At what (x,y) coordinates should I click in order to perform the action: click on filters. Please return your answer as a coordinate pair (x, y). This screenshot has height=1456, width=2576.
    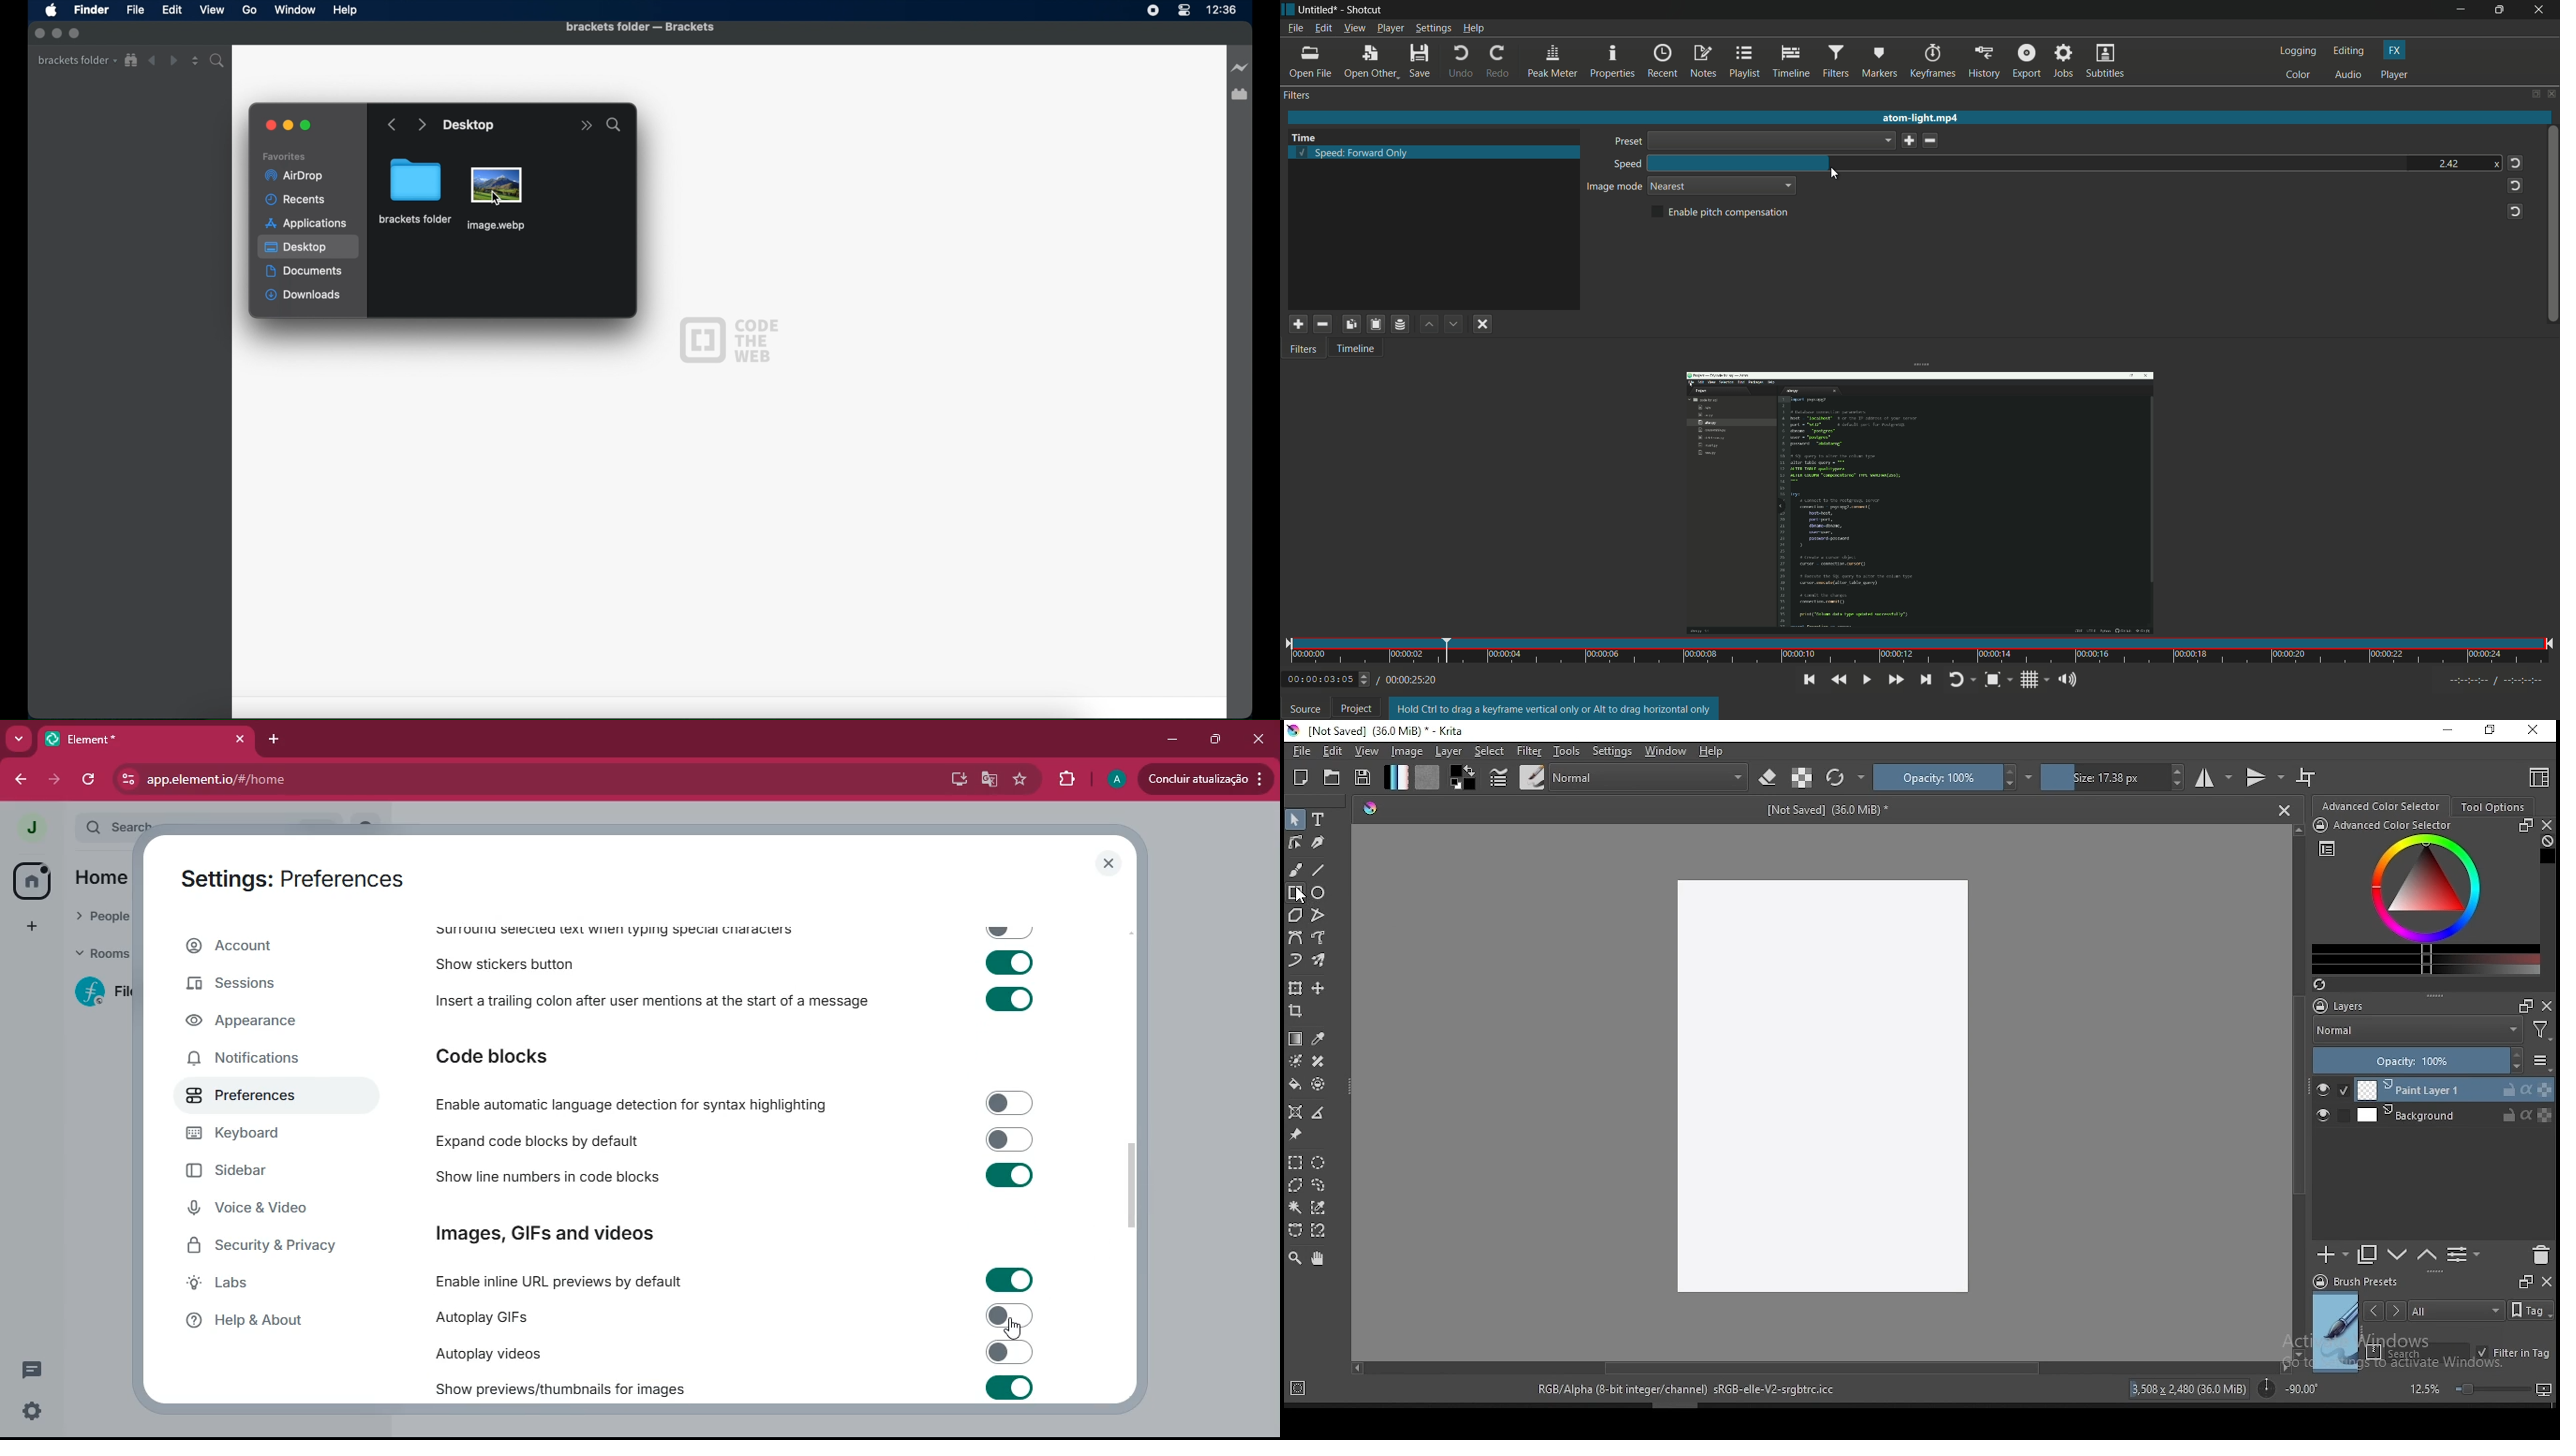
    Looking at the image, I should click on (1835, 62).